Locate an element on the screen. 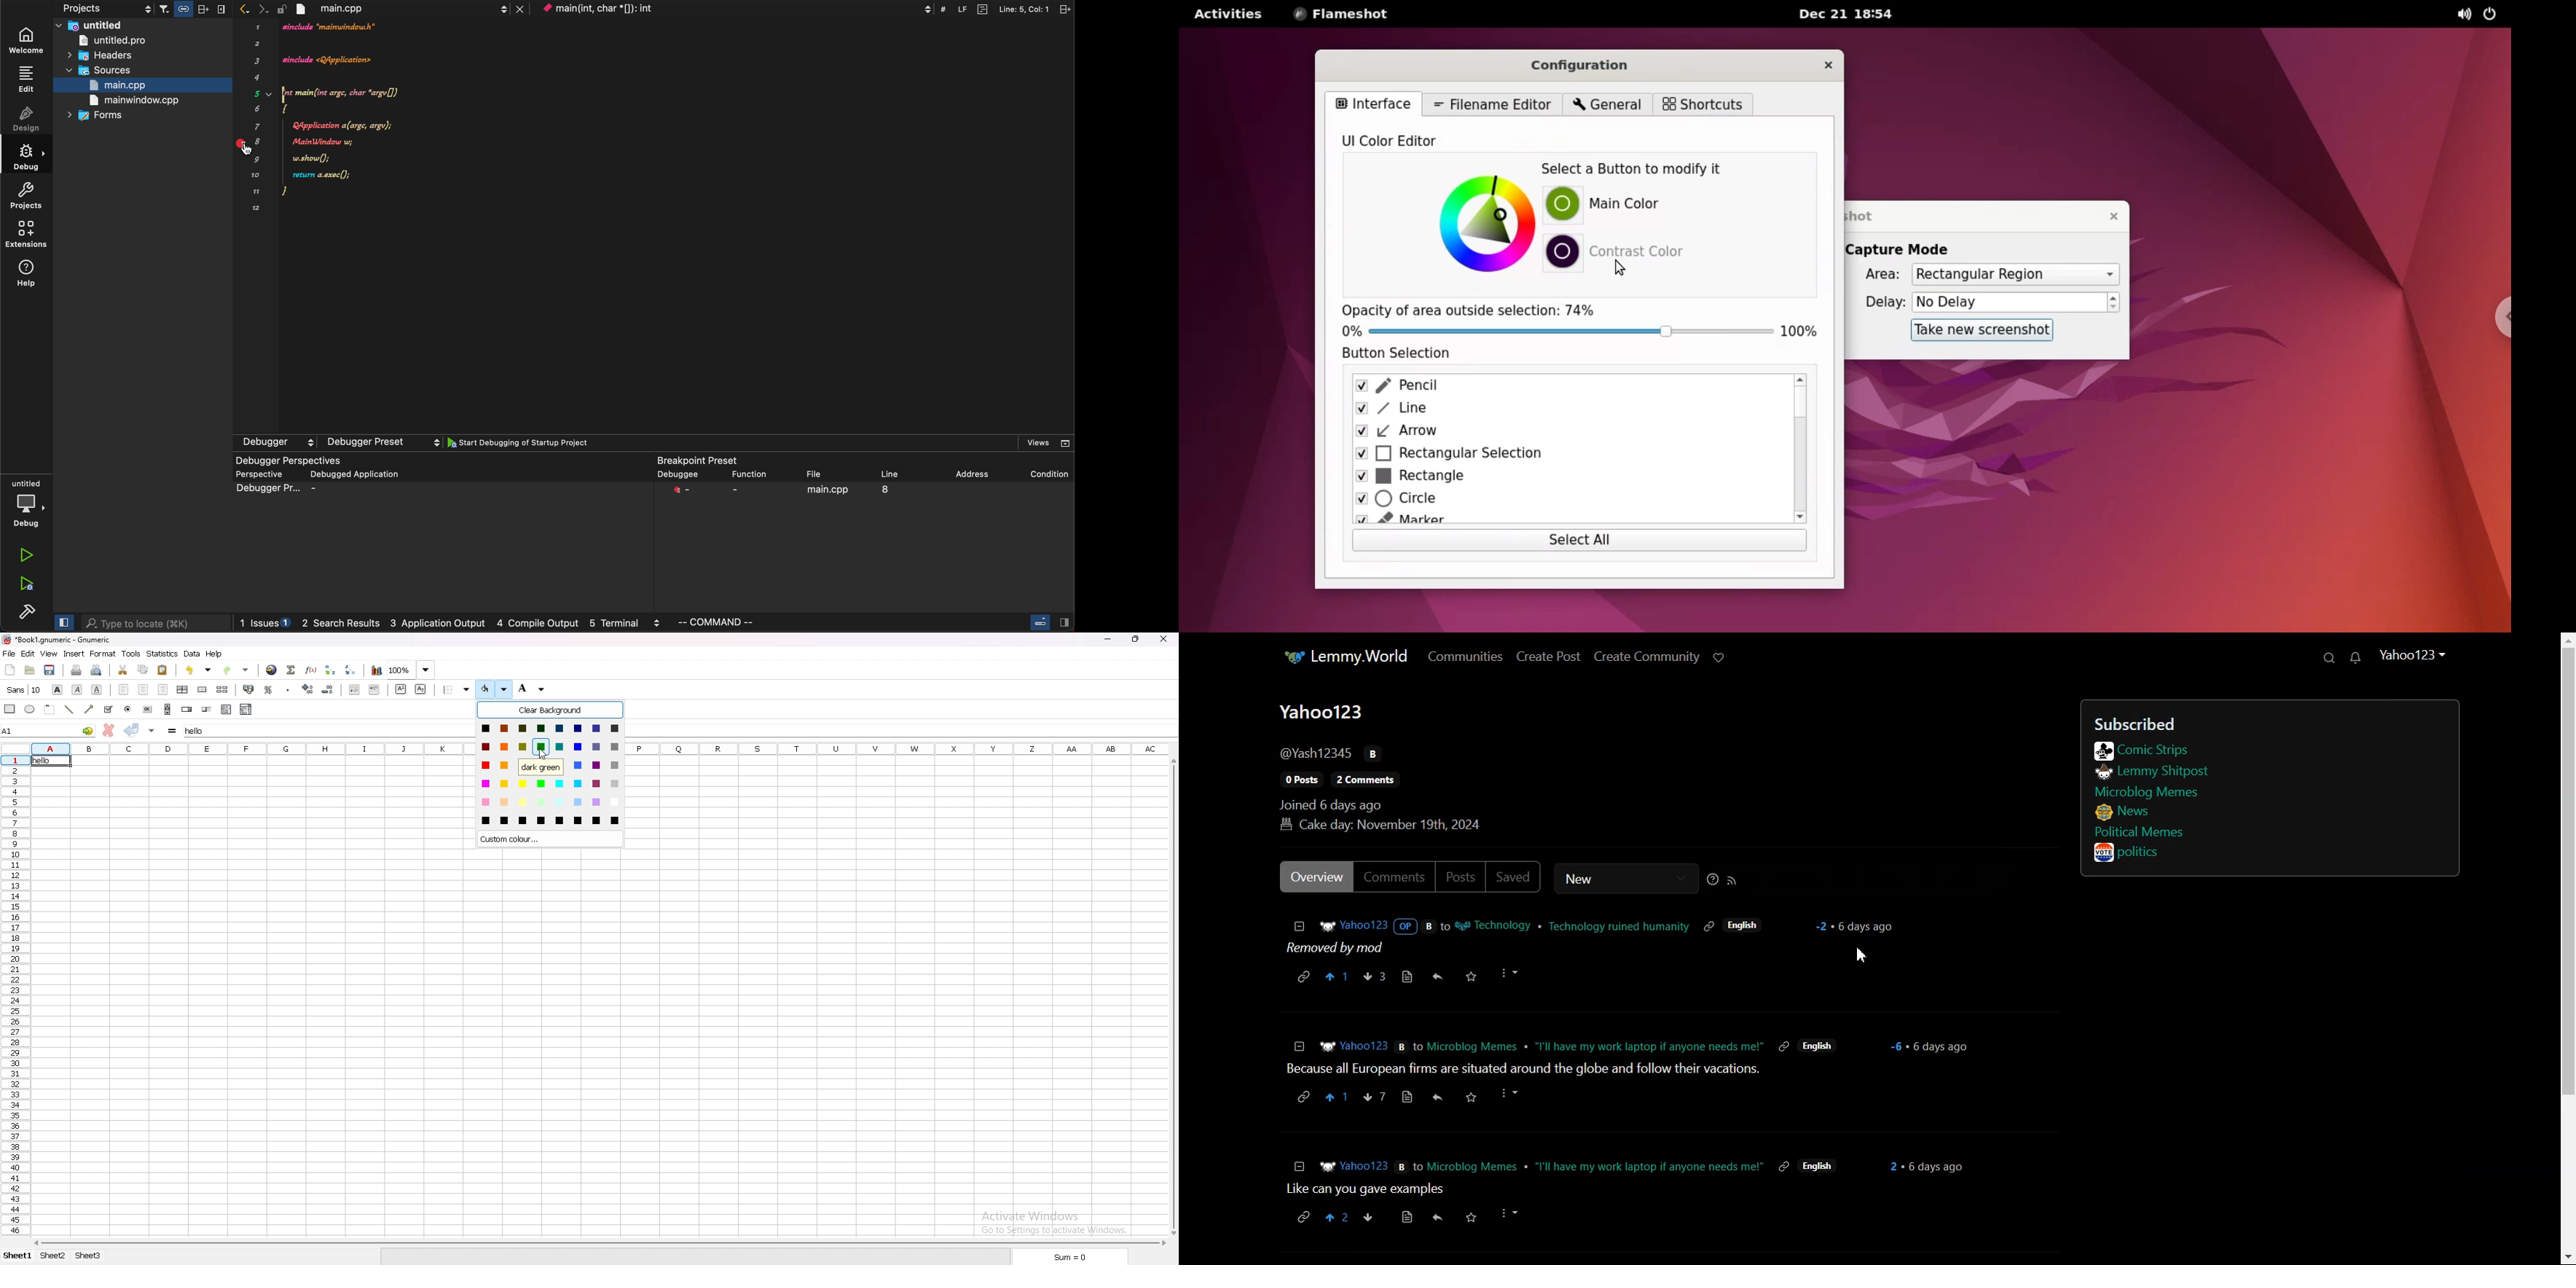 The image size is (2576, 1288). italic is located at coordinates (78, 690).